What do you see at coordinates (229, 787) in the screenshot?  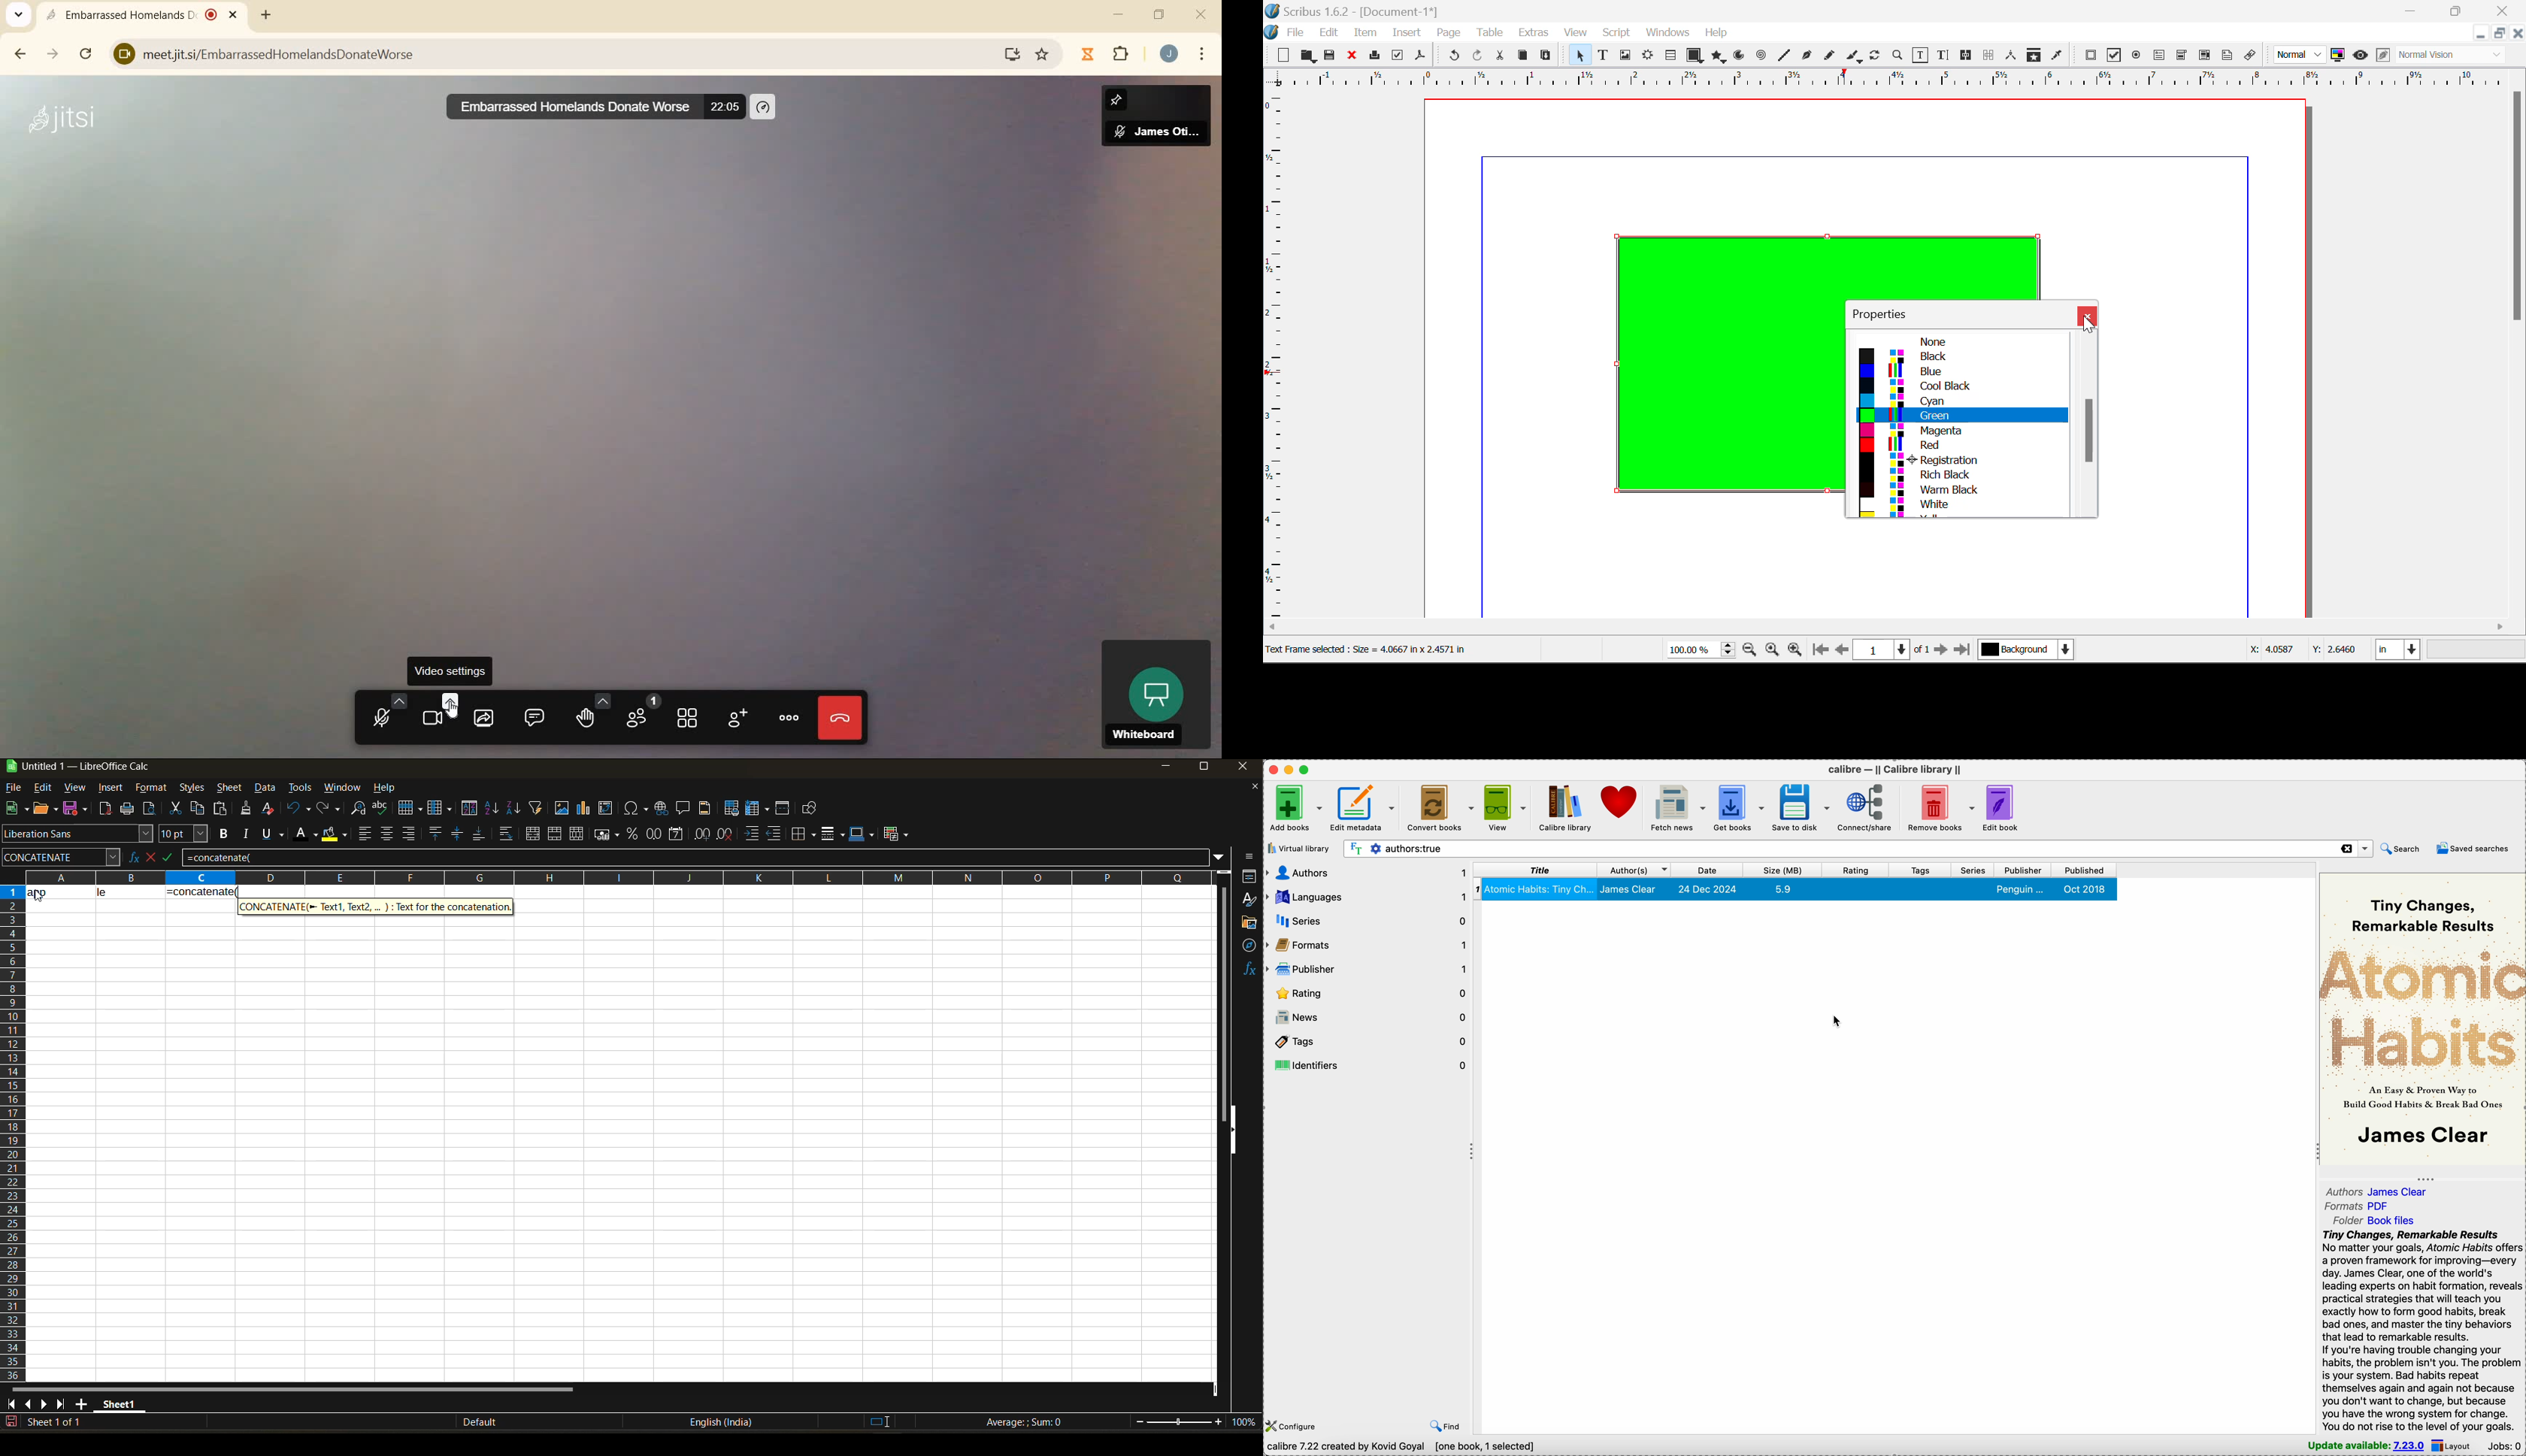 I see `sheet` at bounding box center [229, 787].